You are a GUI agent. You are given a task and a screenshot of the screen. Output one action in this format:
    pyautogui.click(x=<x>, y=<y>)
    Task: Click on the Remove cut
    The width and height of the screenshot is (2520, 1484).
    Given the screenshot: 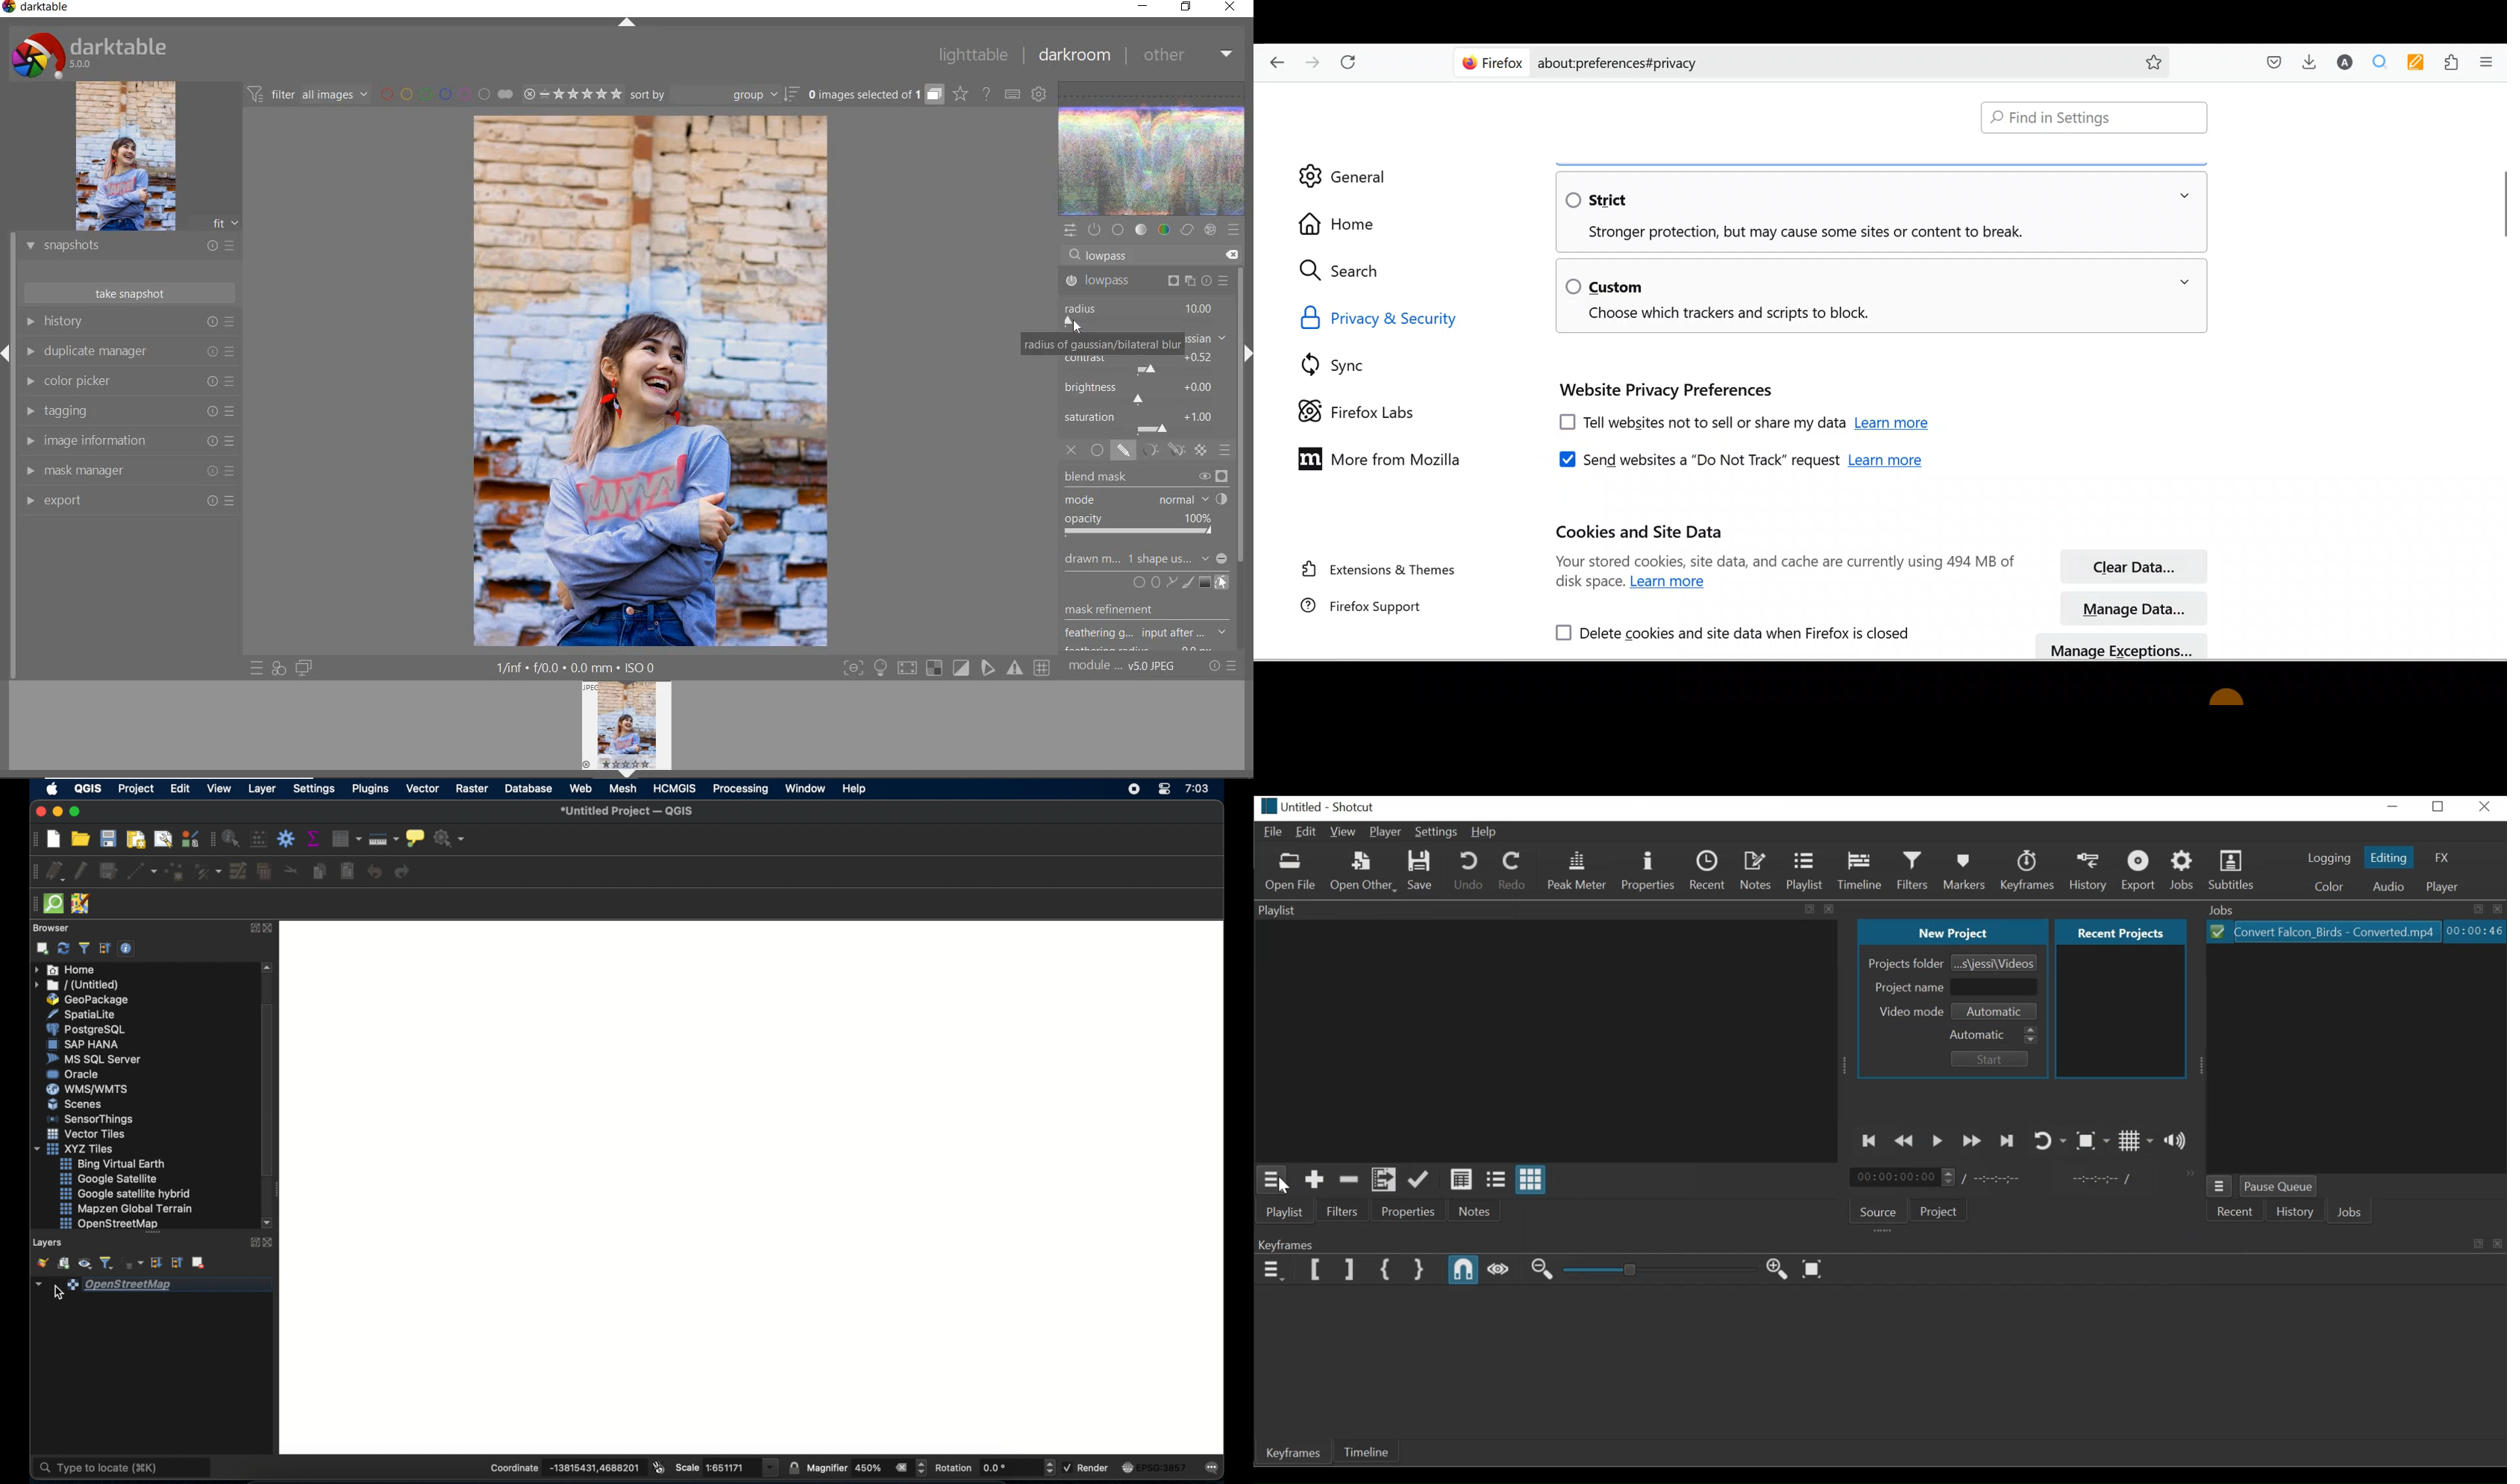 What is the action you would take?
    pyautogui.click(x=1349, y=1179)
    